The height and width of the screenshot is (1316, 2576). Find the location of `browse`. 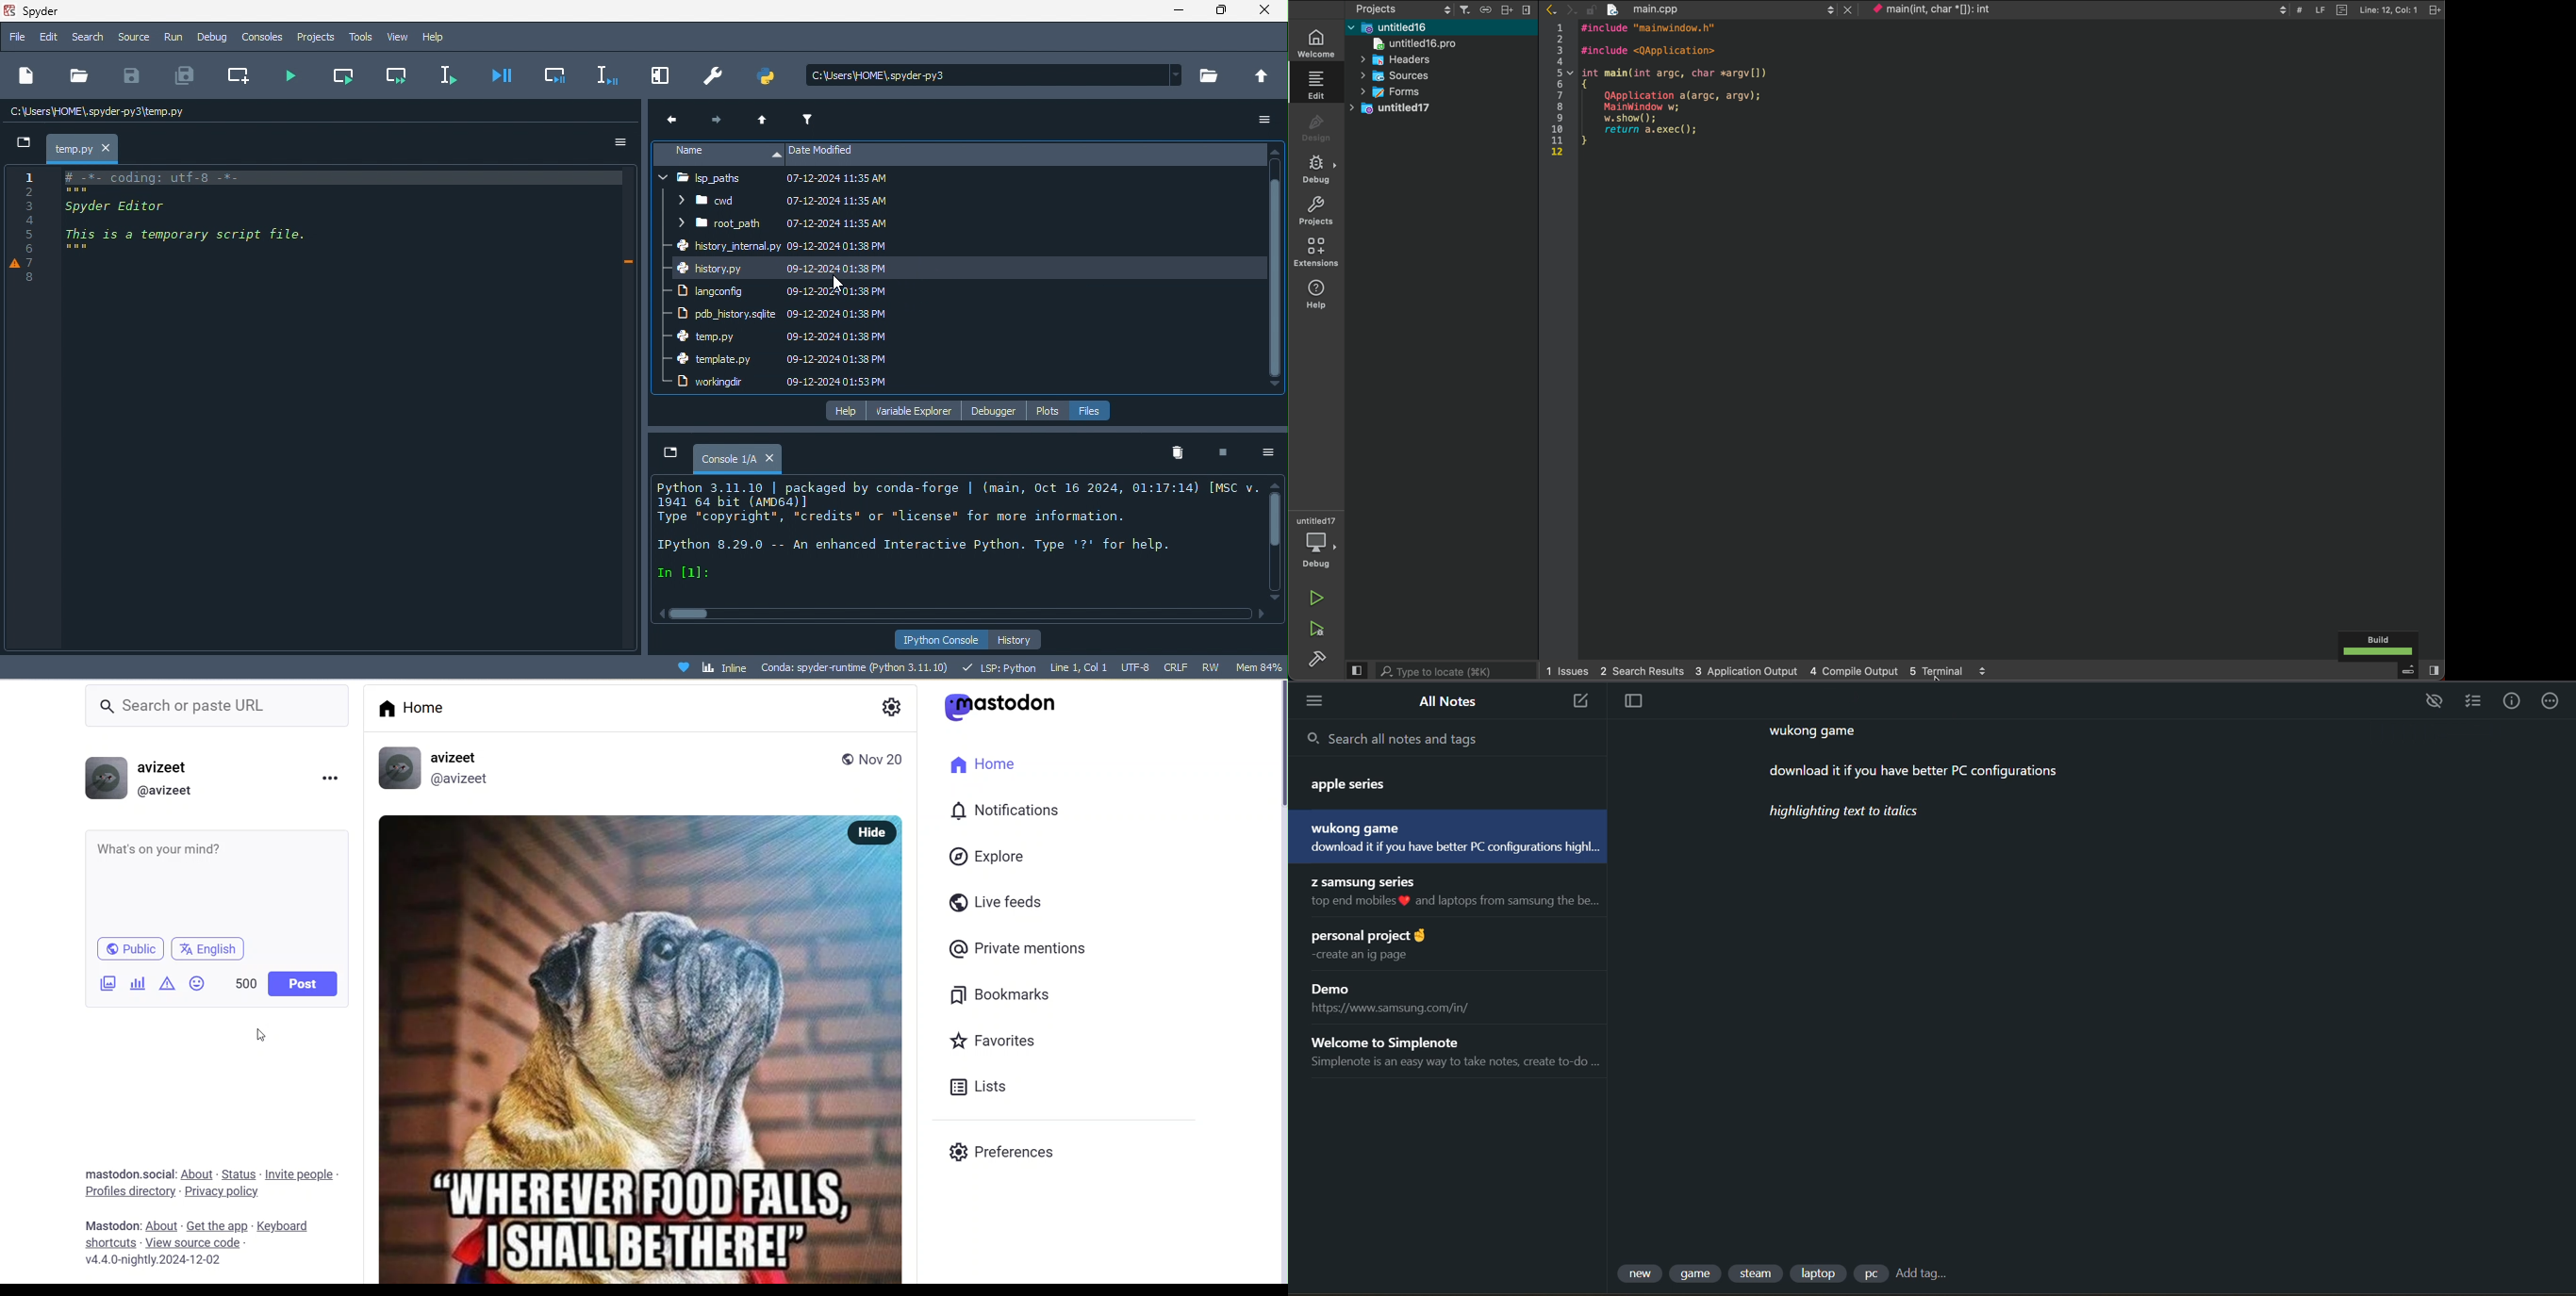

browse is located at coordinates (1210, 76).